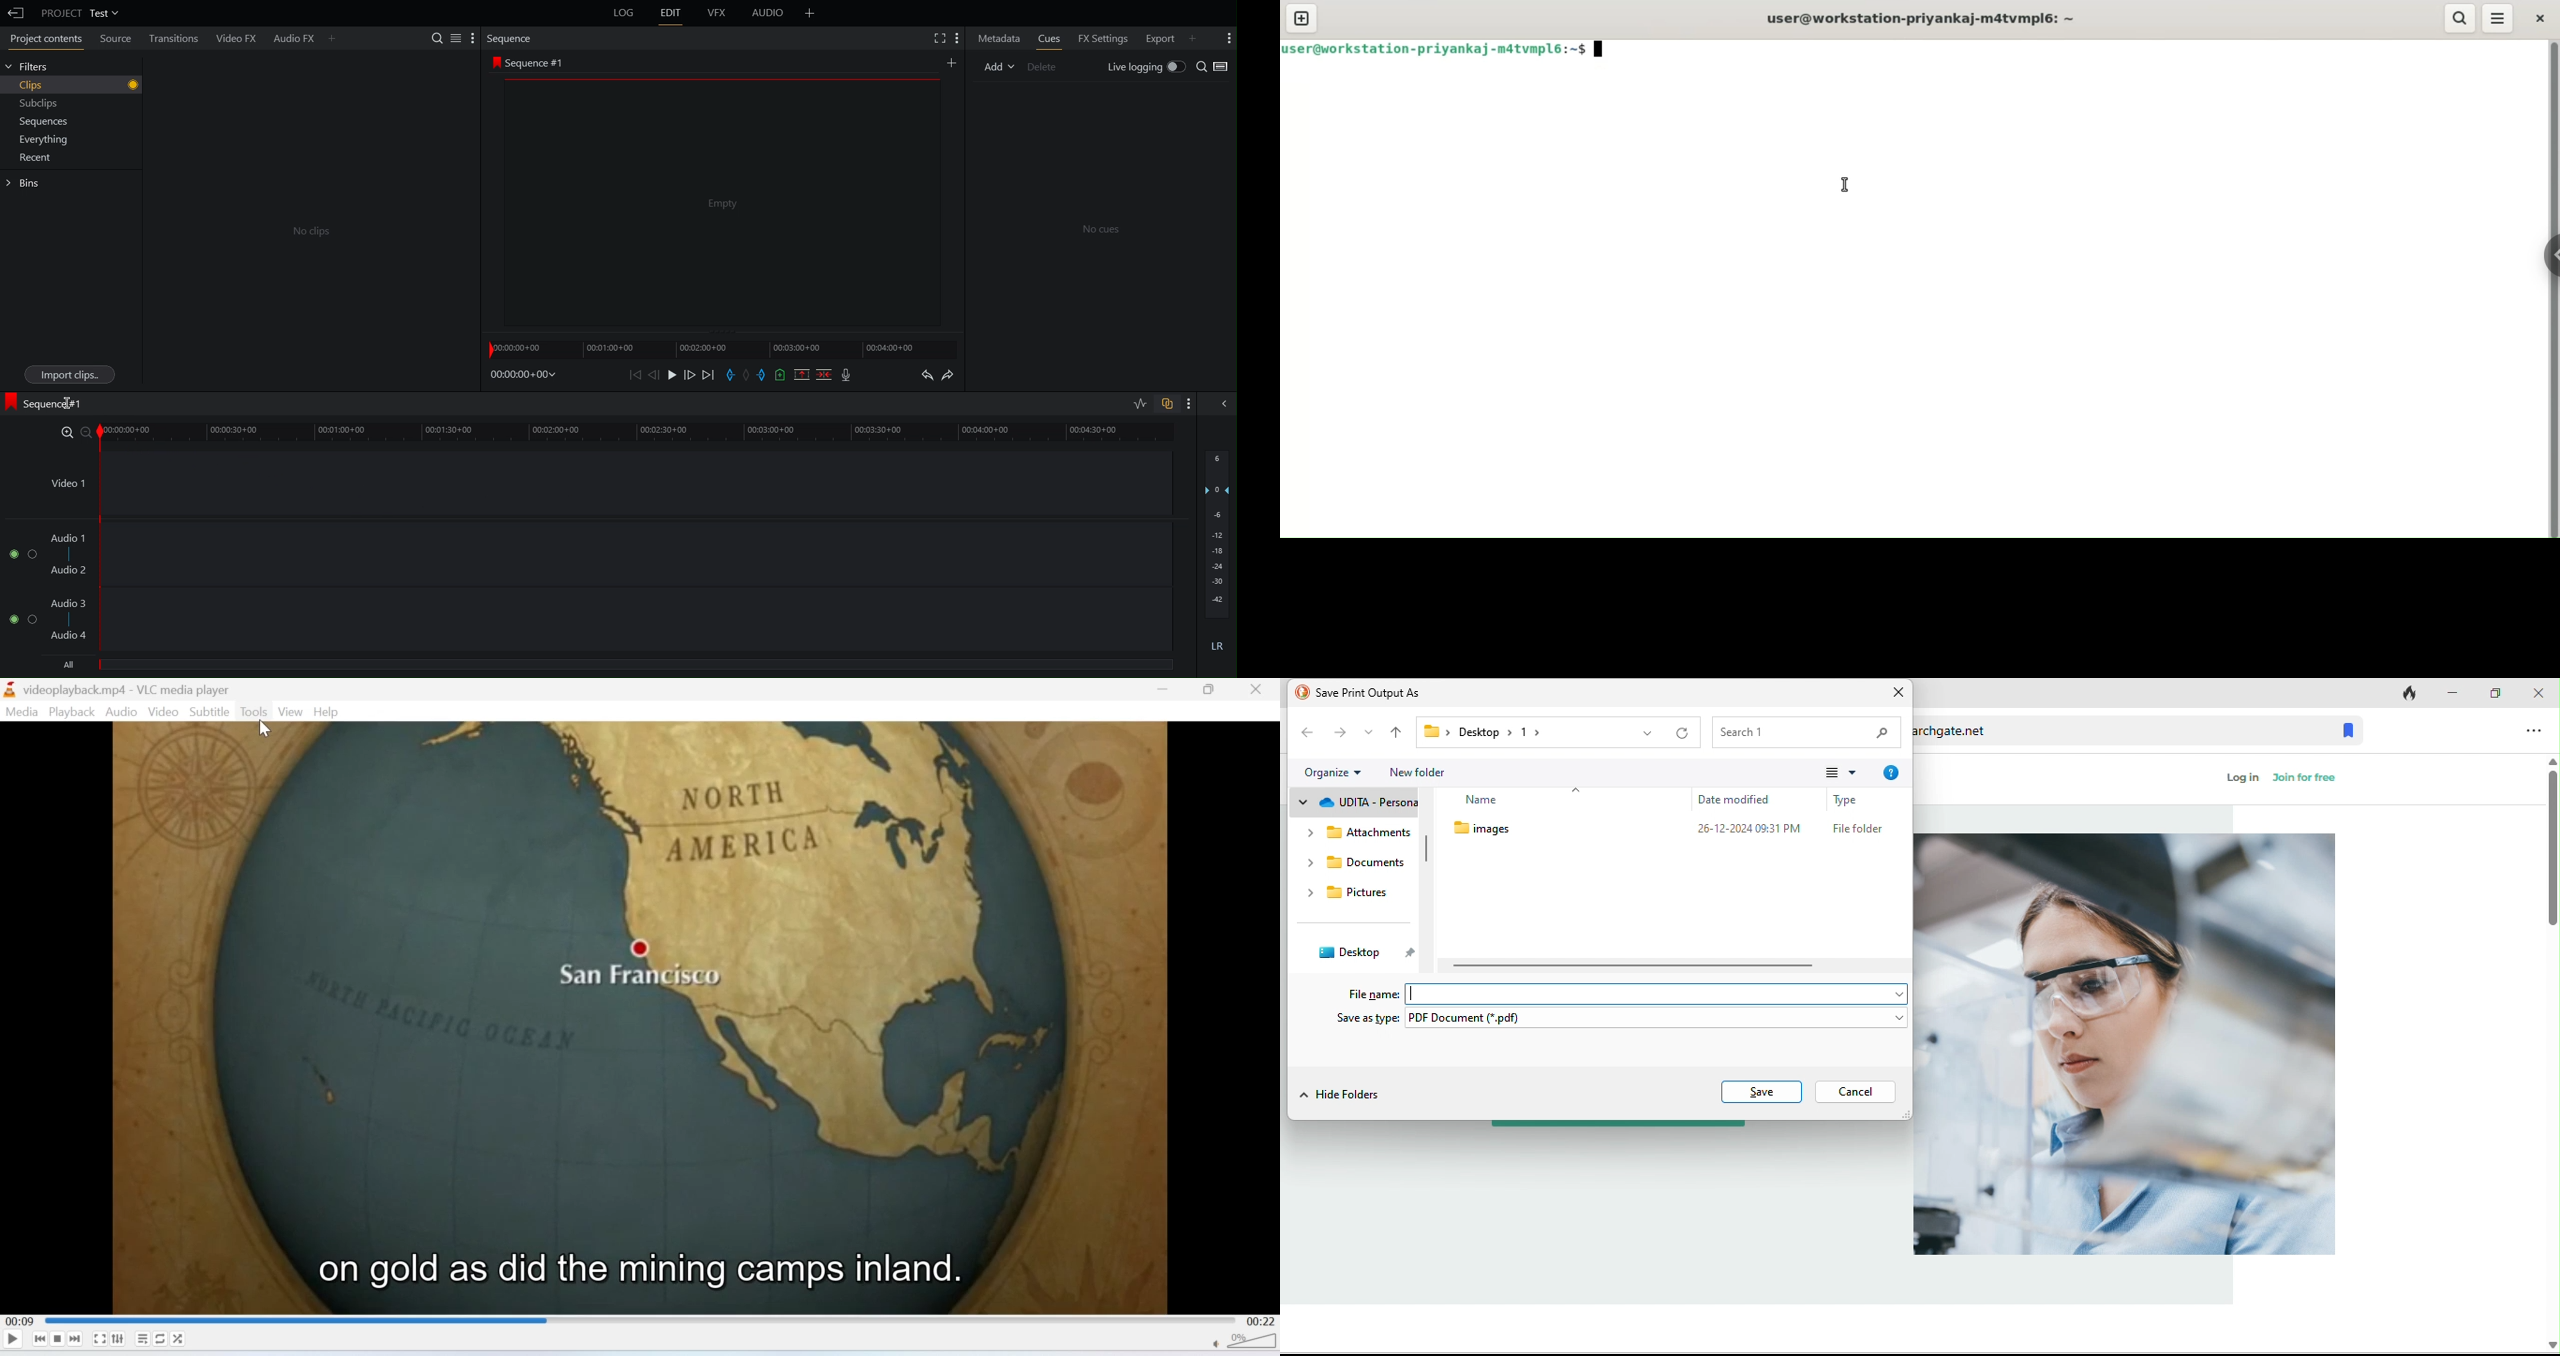  Describe the element at coordinates (2449, 691) in the screenshot. I see `minimize` at that location.